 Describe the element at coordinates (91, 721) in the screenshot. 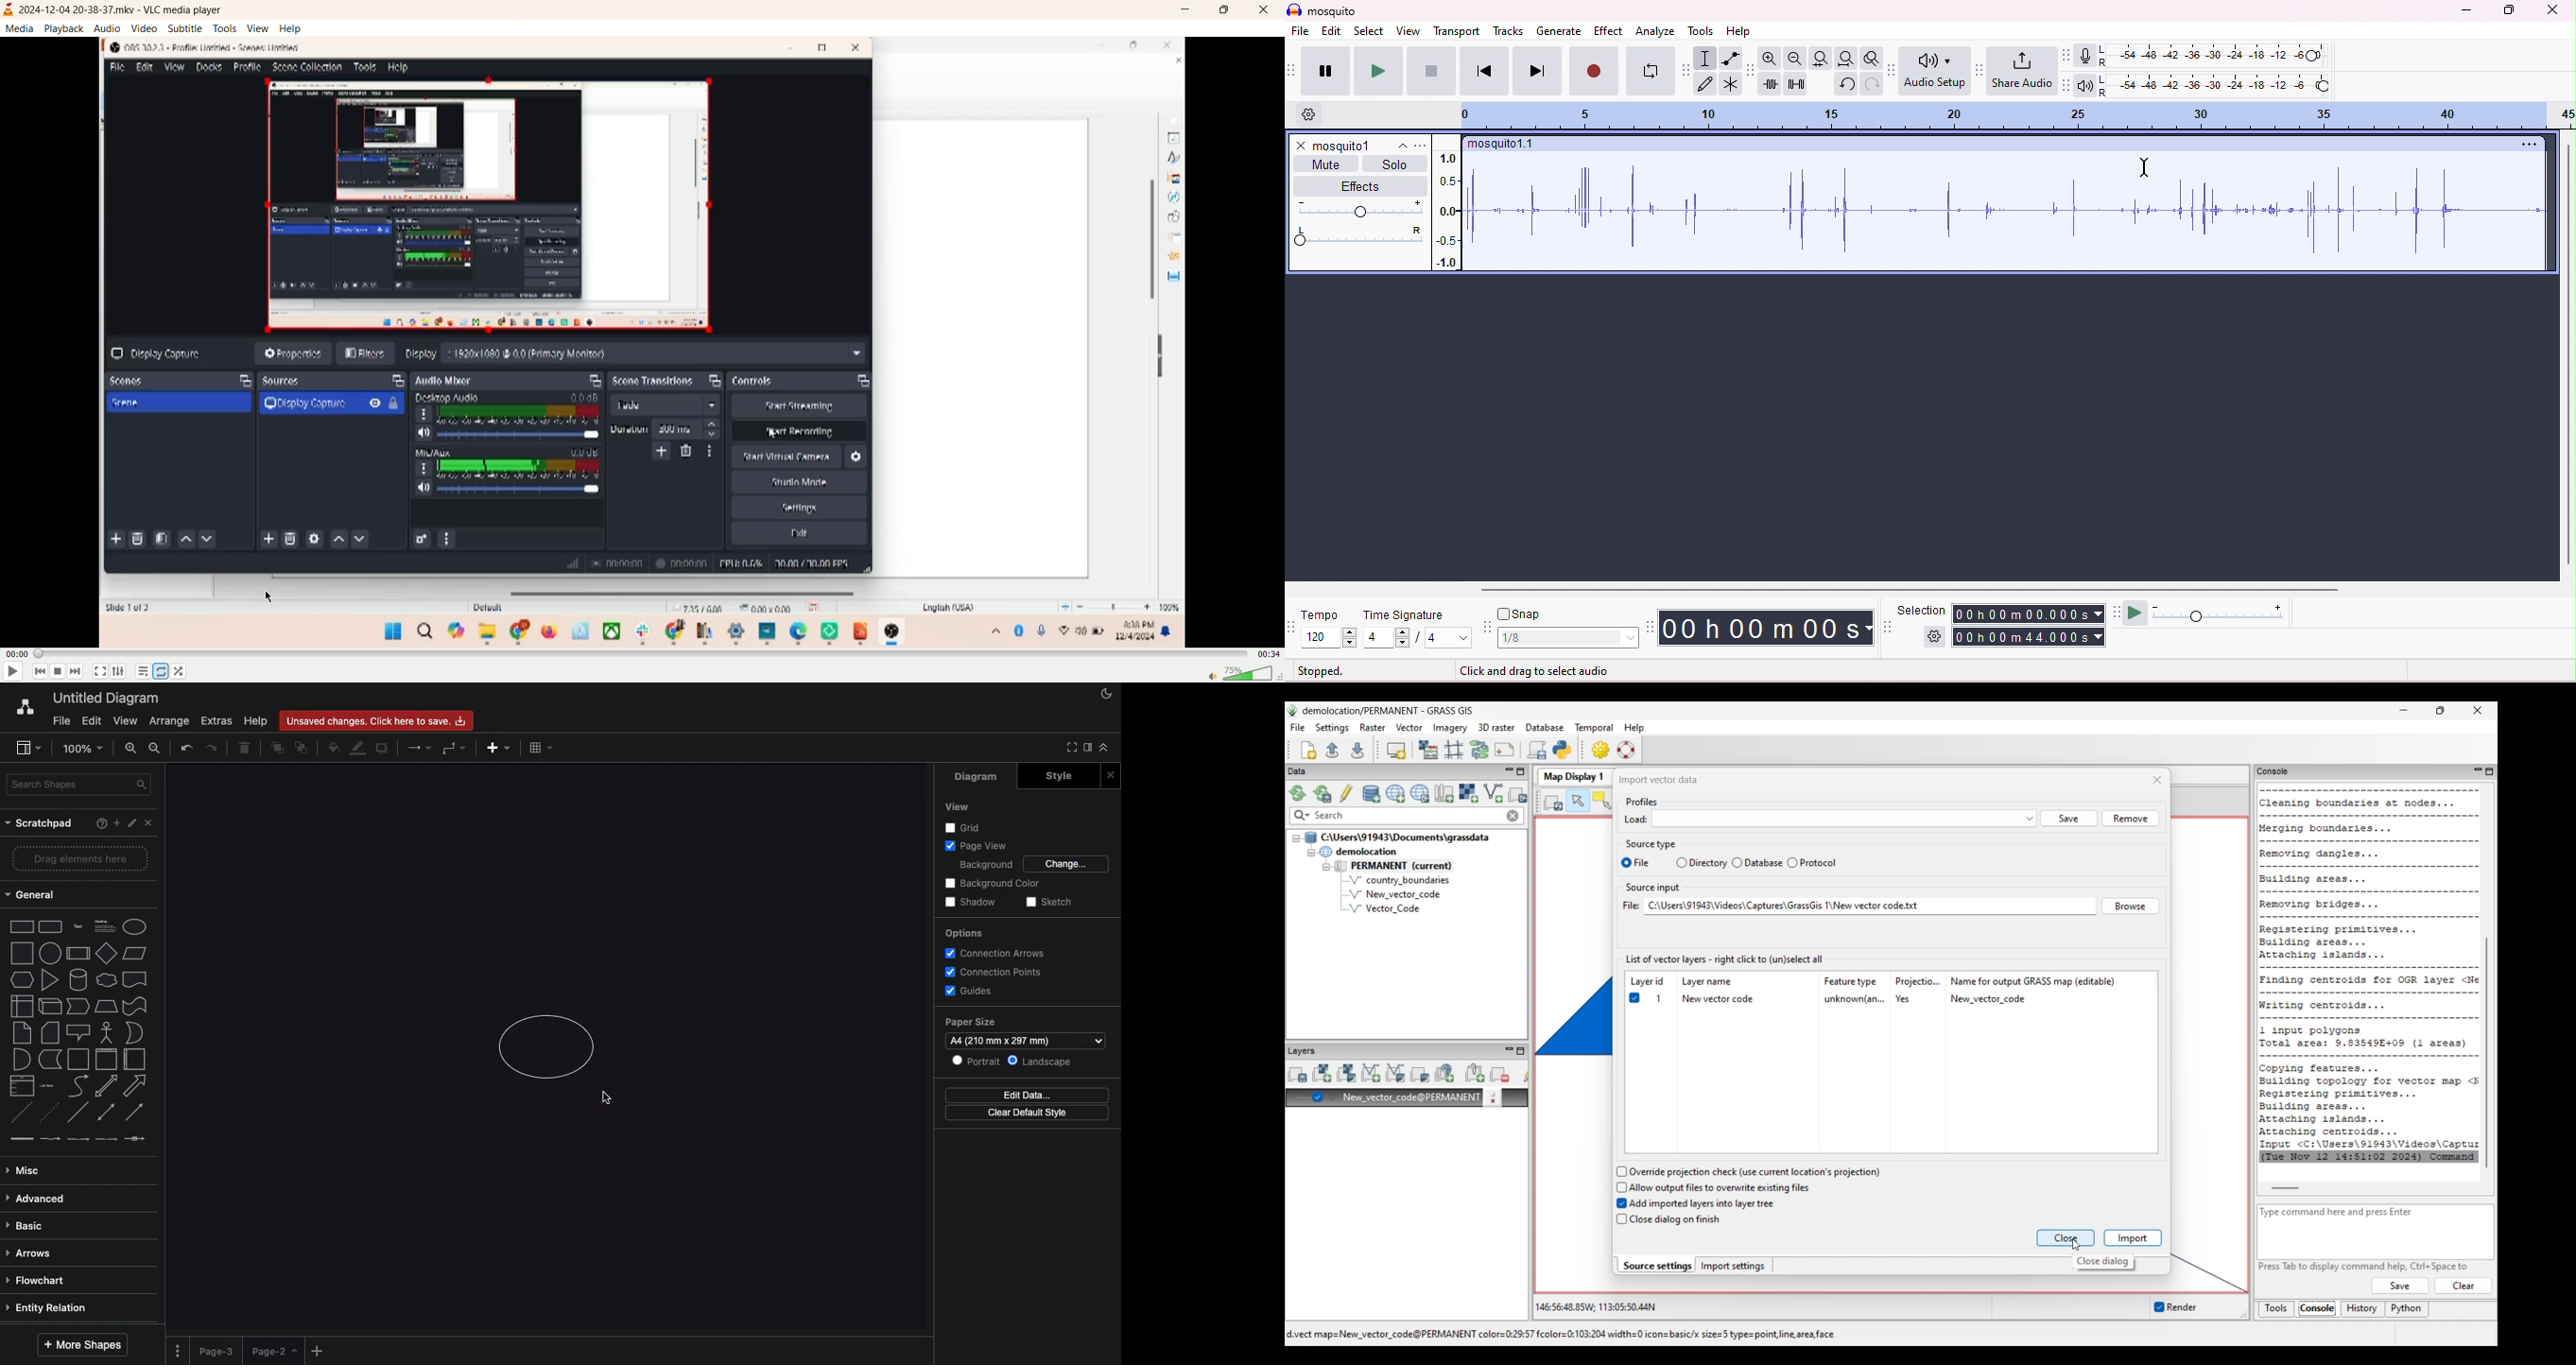

I see `Edit` at that location.